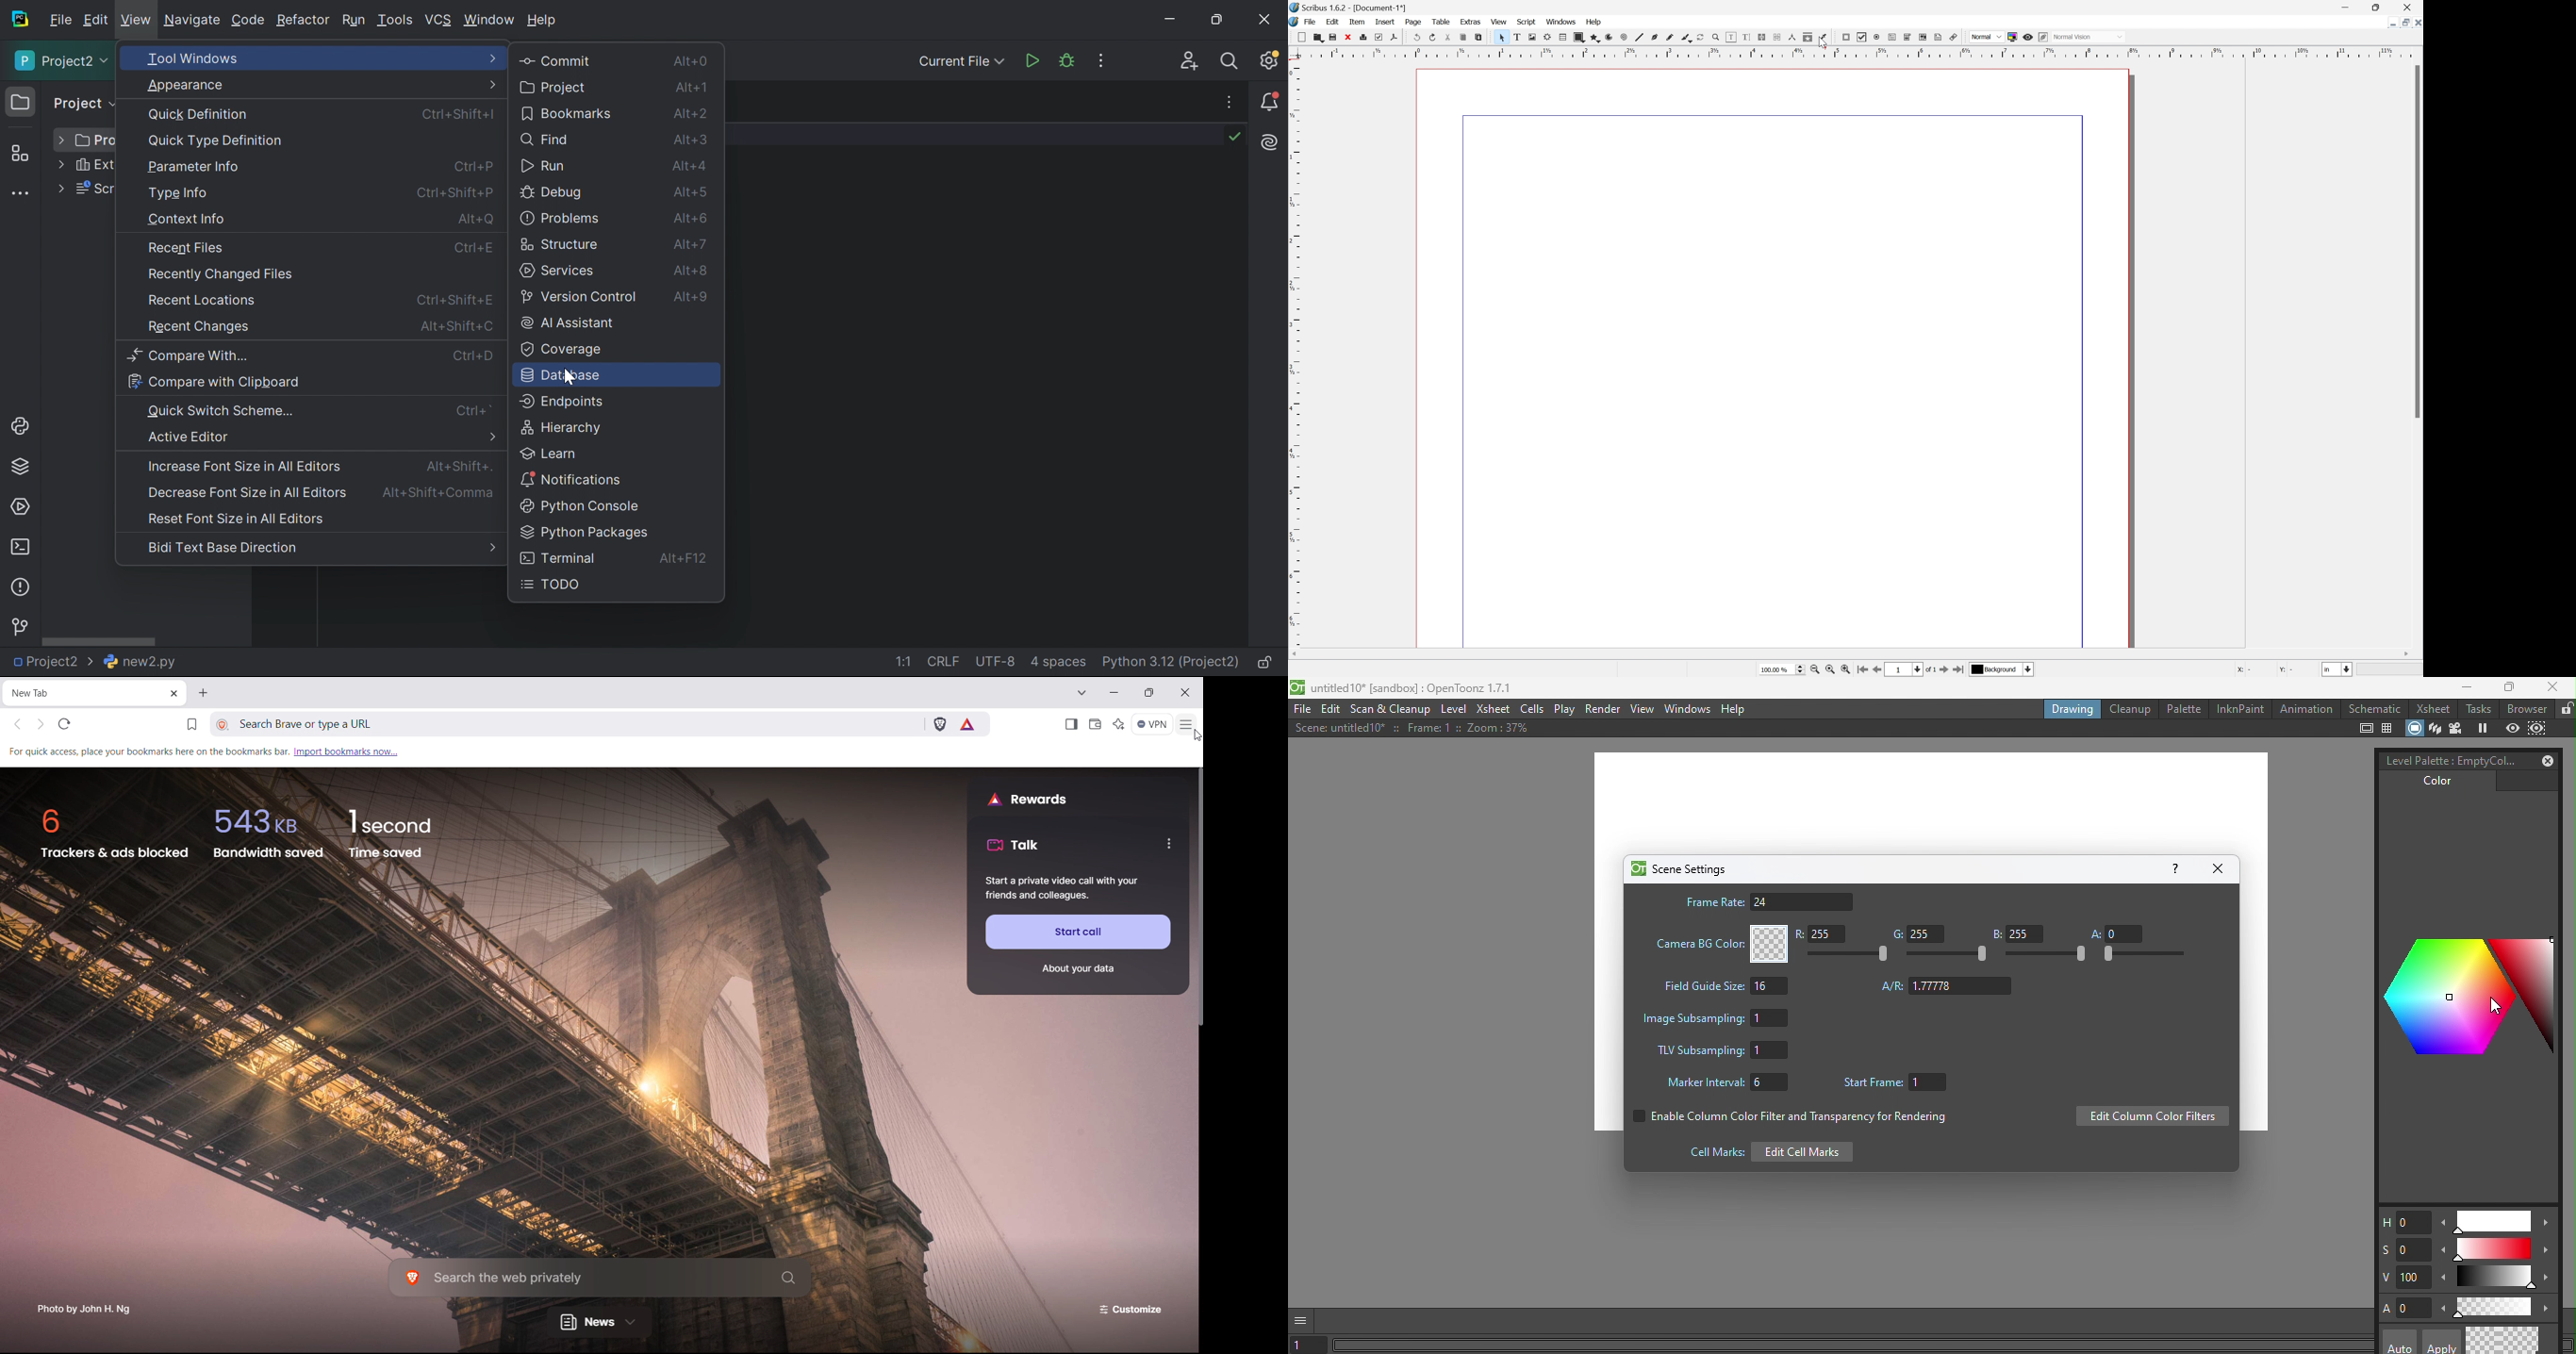  What do you see at coordinates (1334, 21) in the screenshot?
I see `edit` at bounding box center [1334, 21].